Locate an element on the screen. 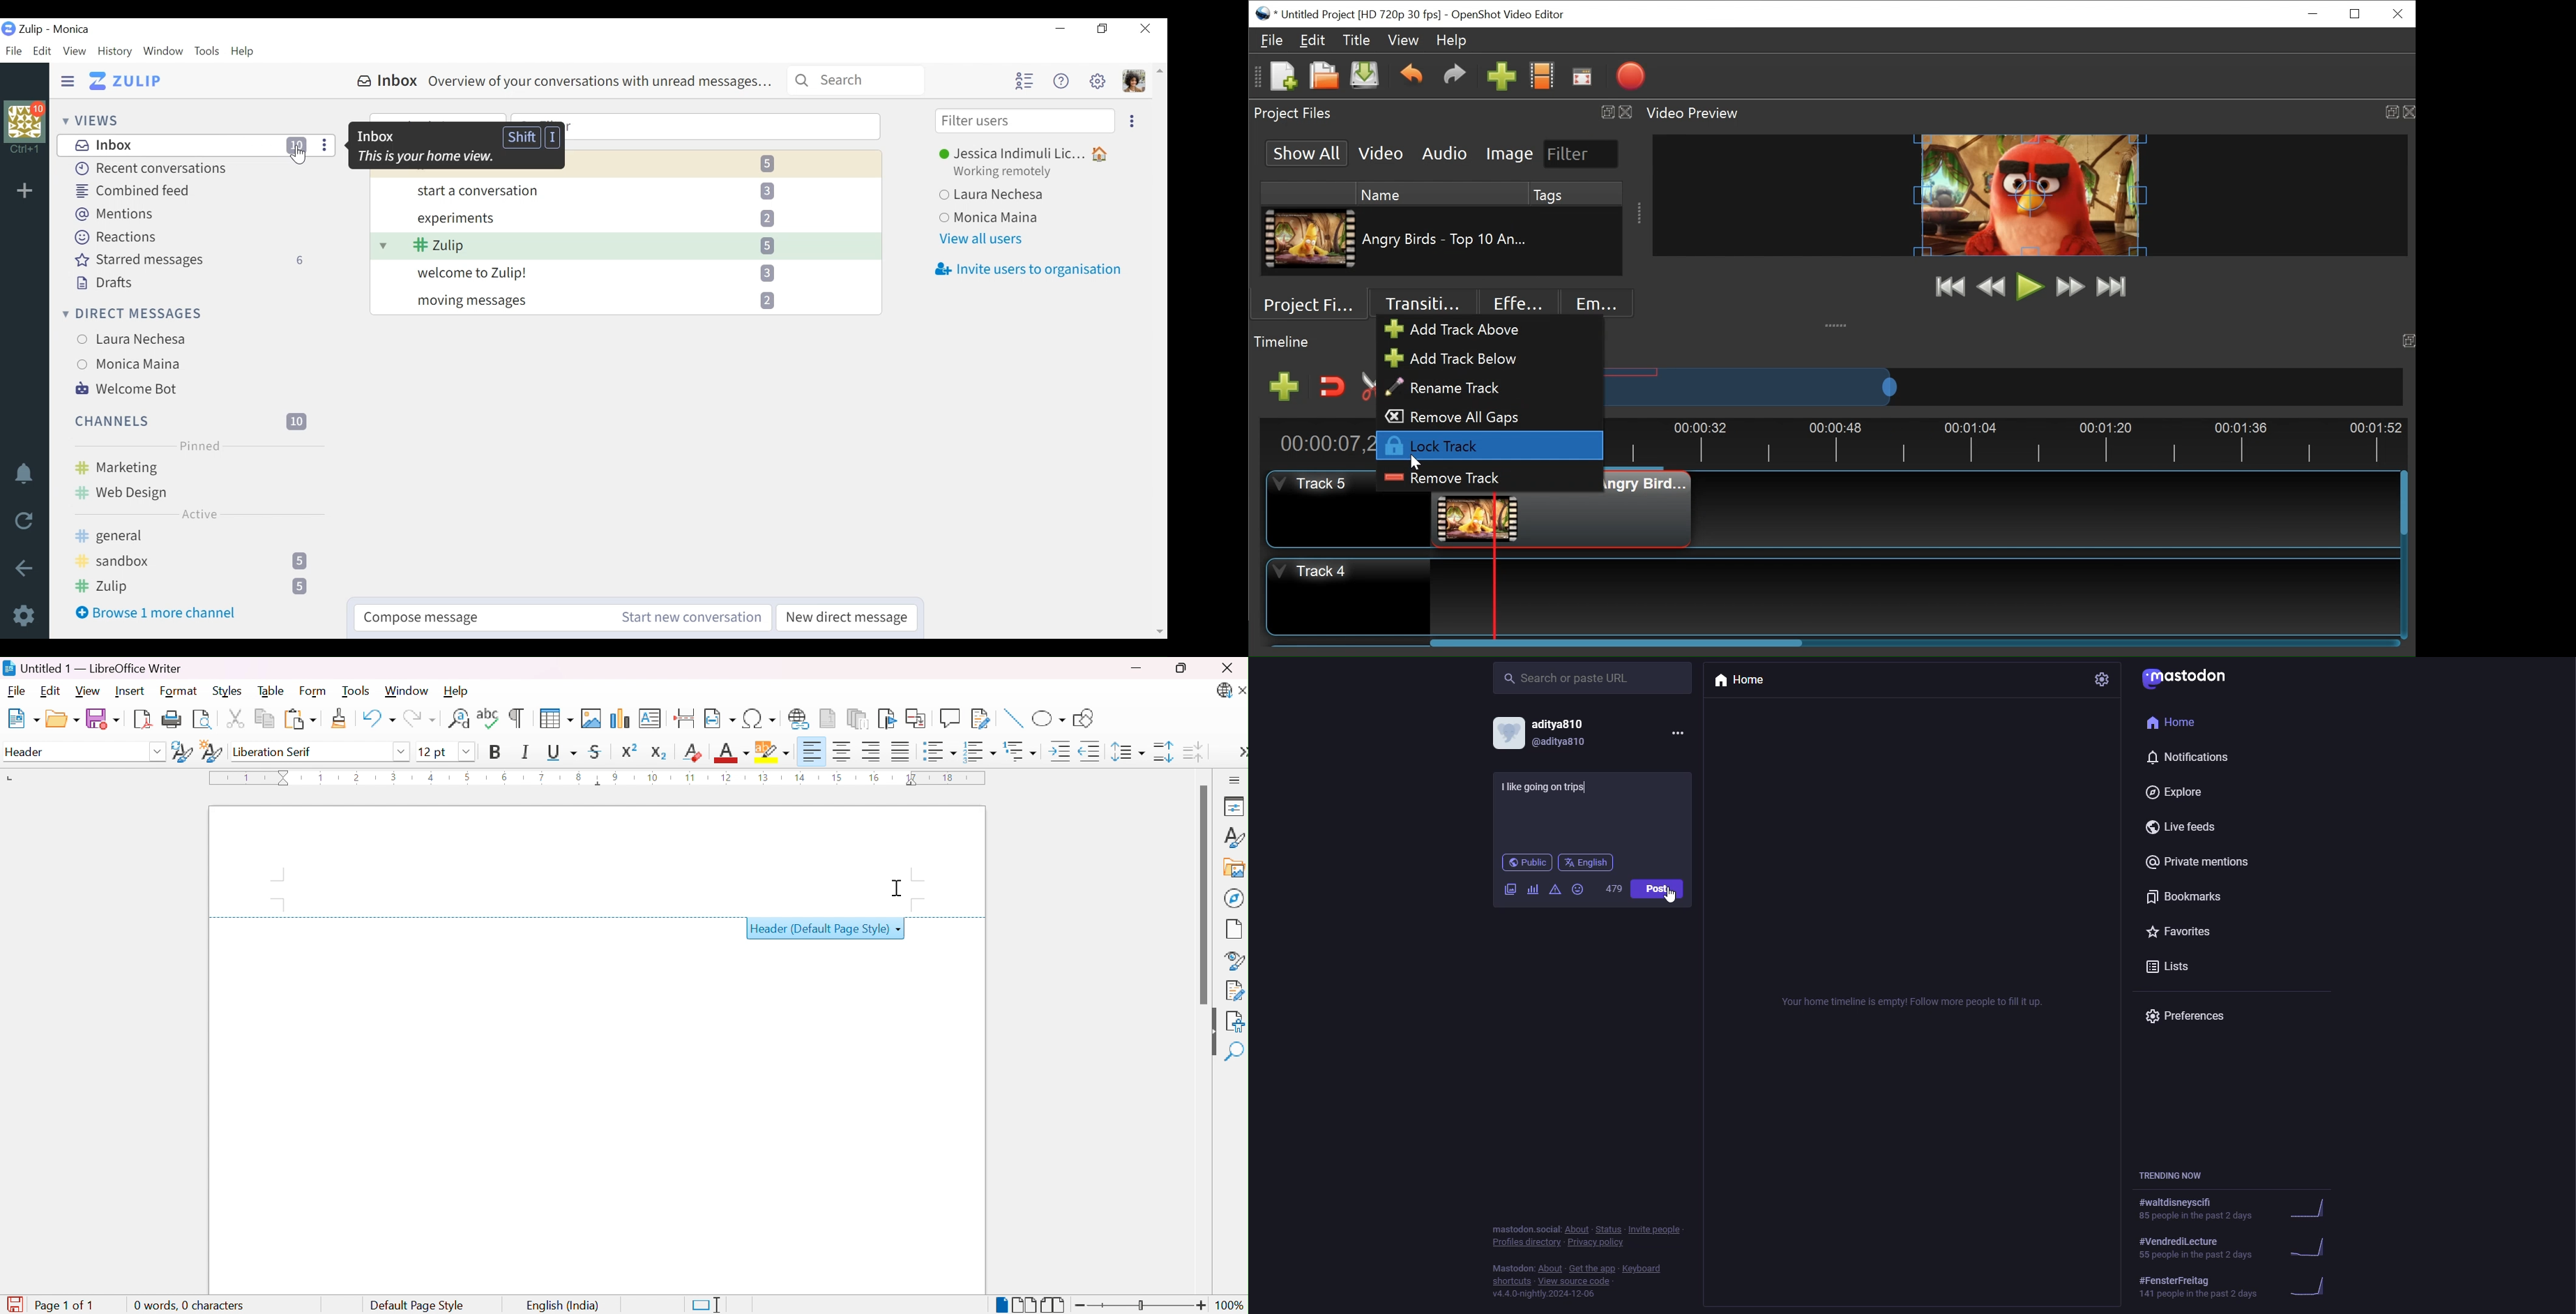 This screenshot has width=2576, height=1316. Hide is located at coordinates (1210, 1032).